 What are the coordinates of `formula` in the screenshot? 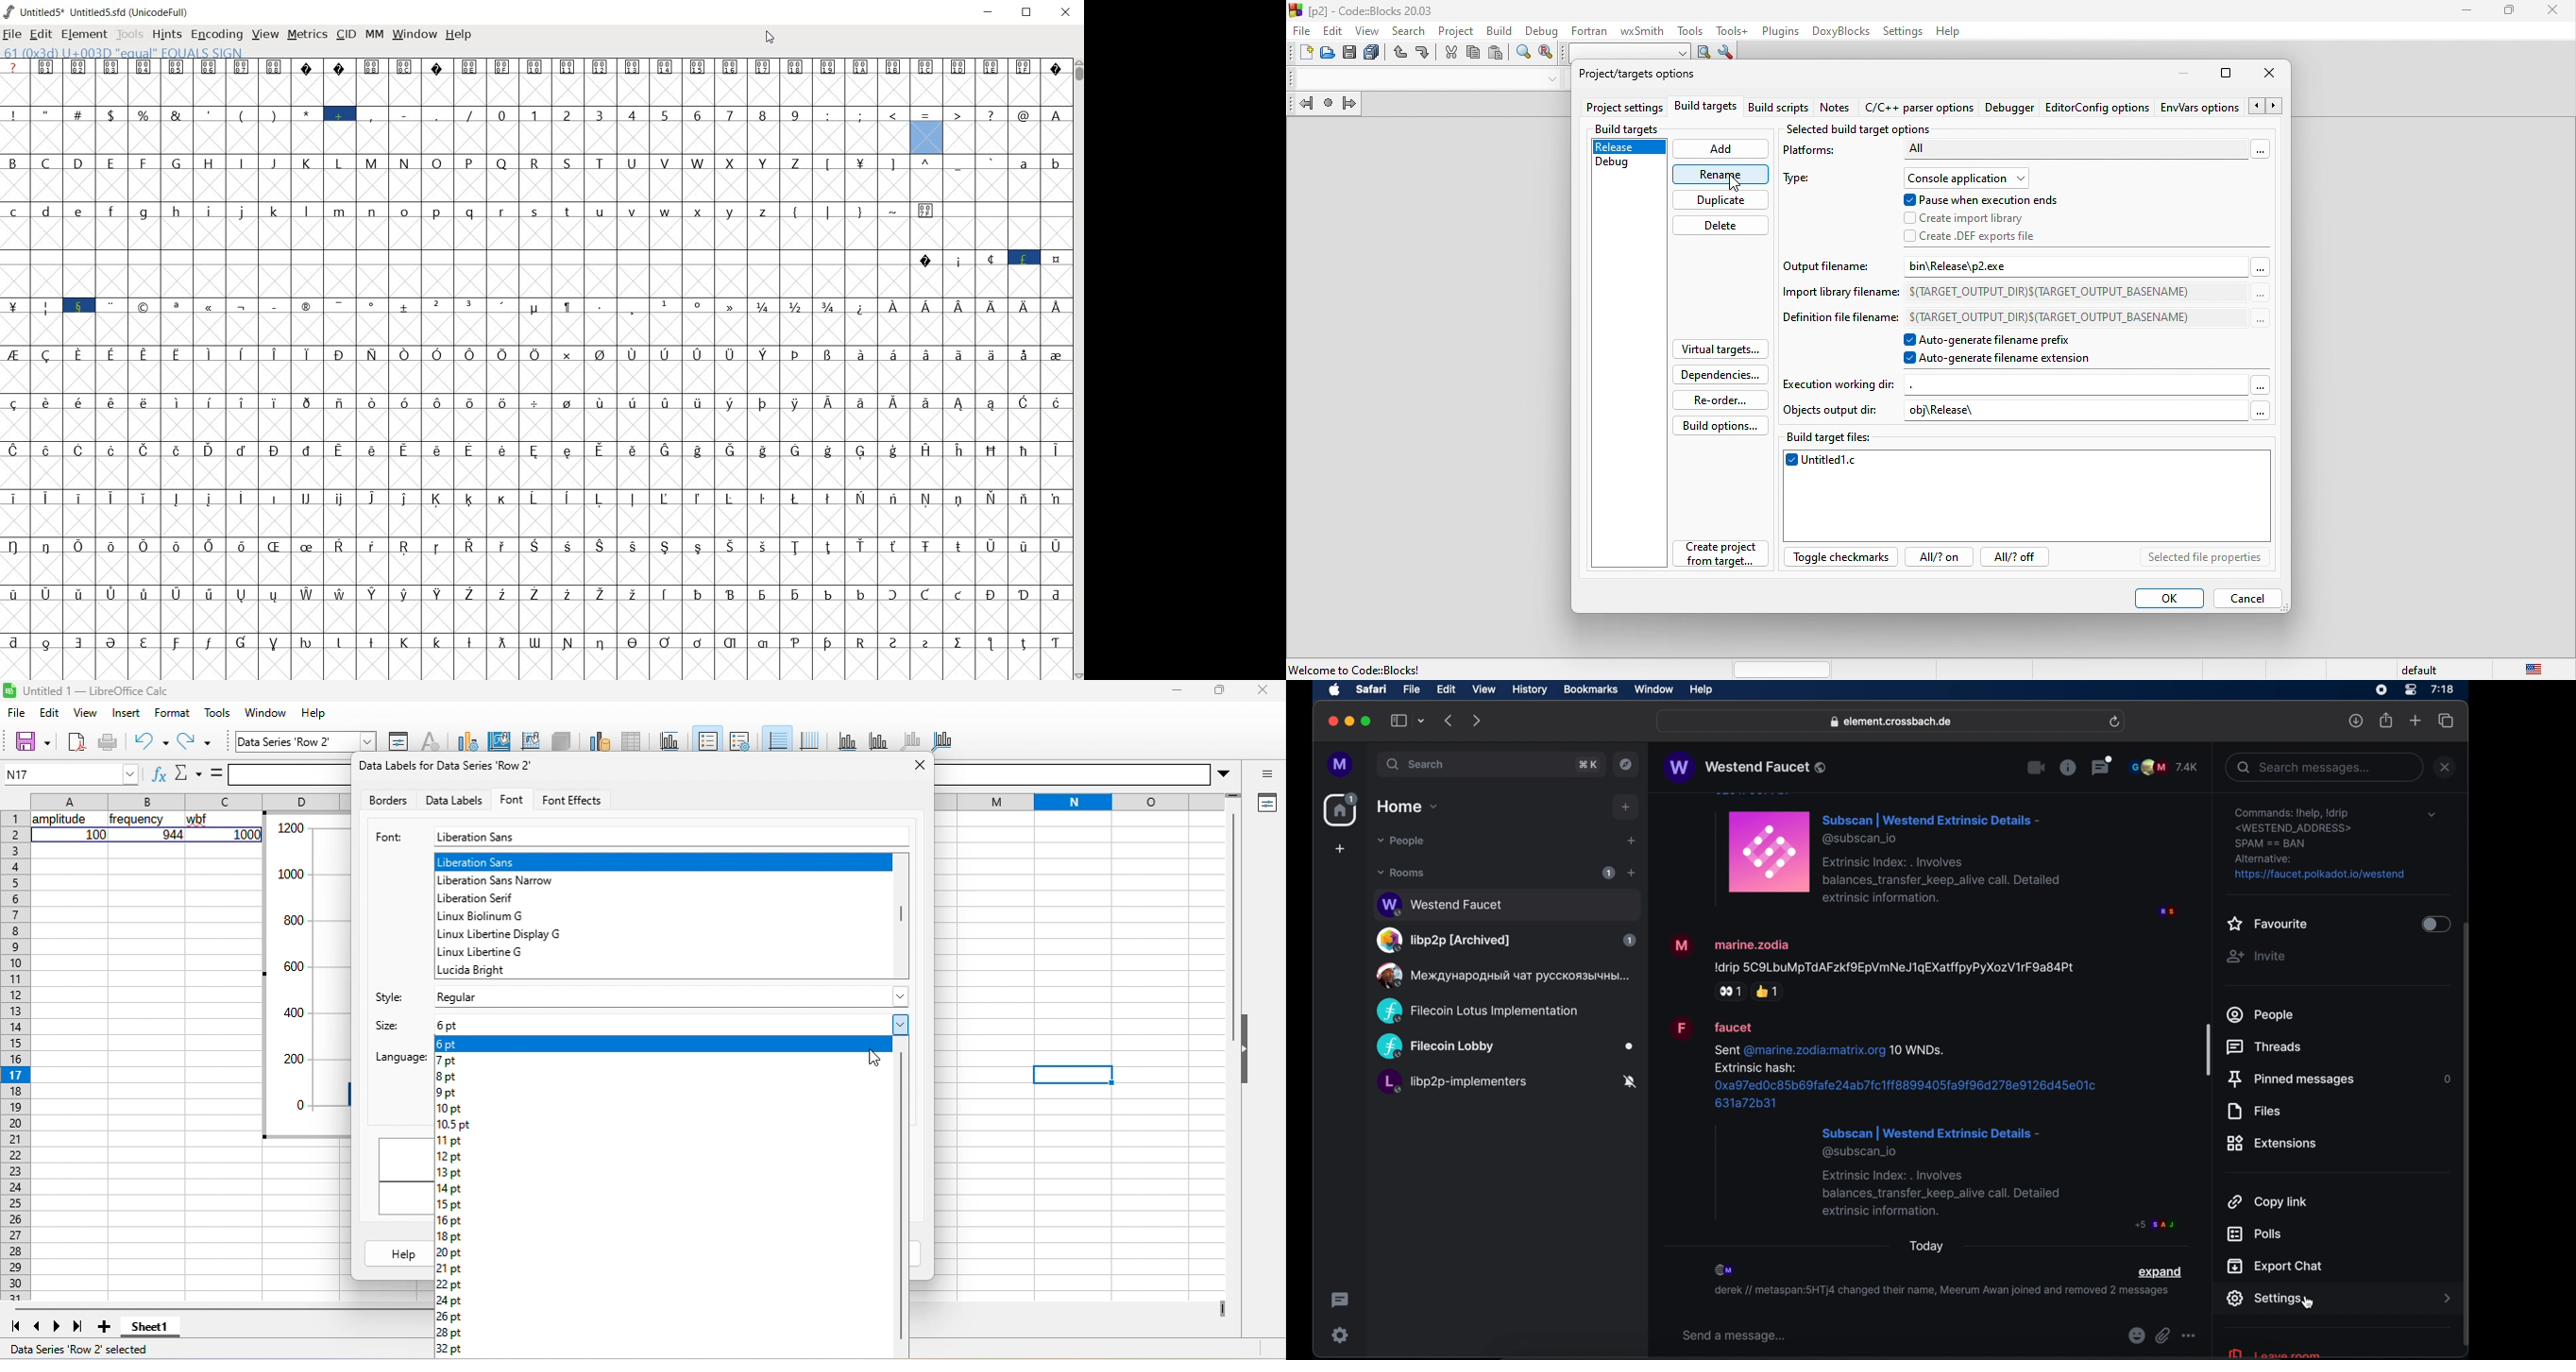 It's located at (214, 775).